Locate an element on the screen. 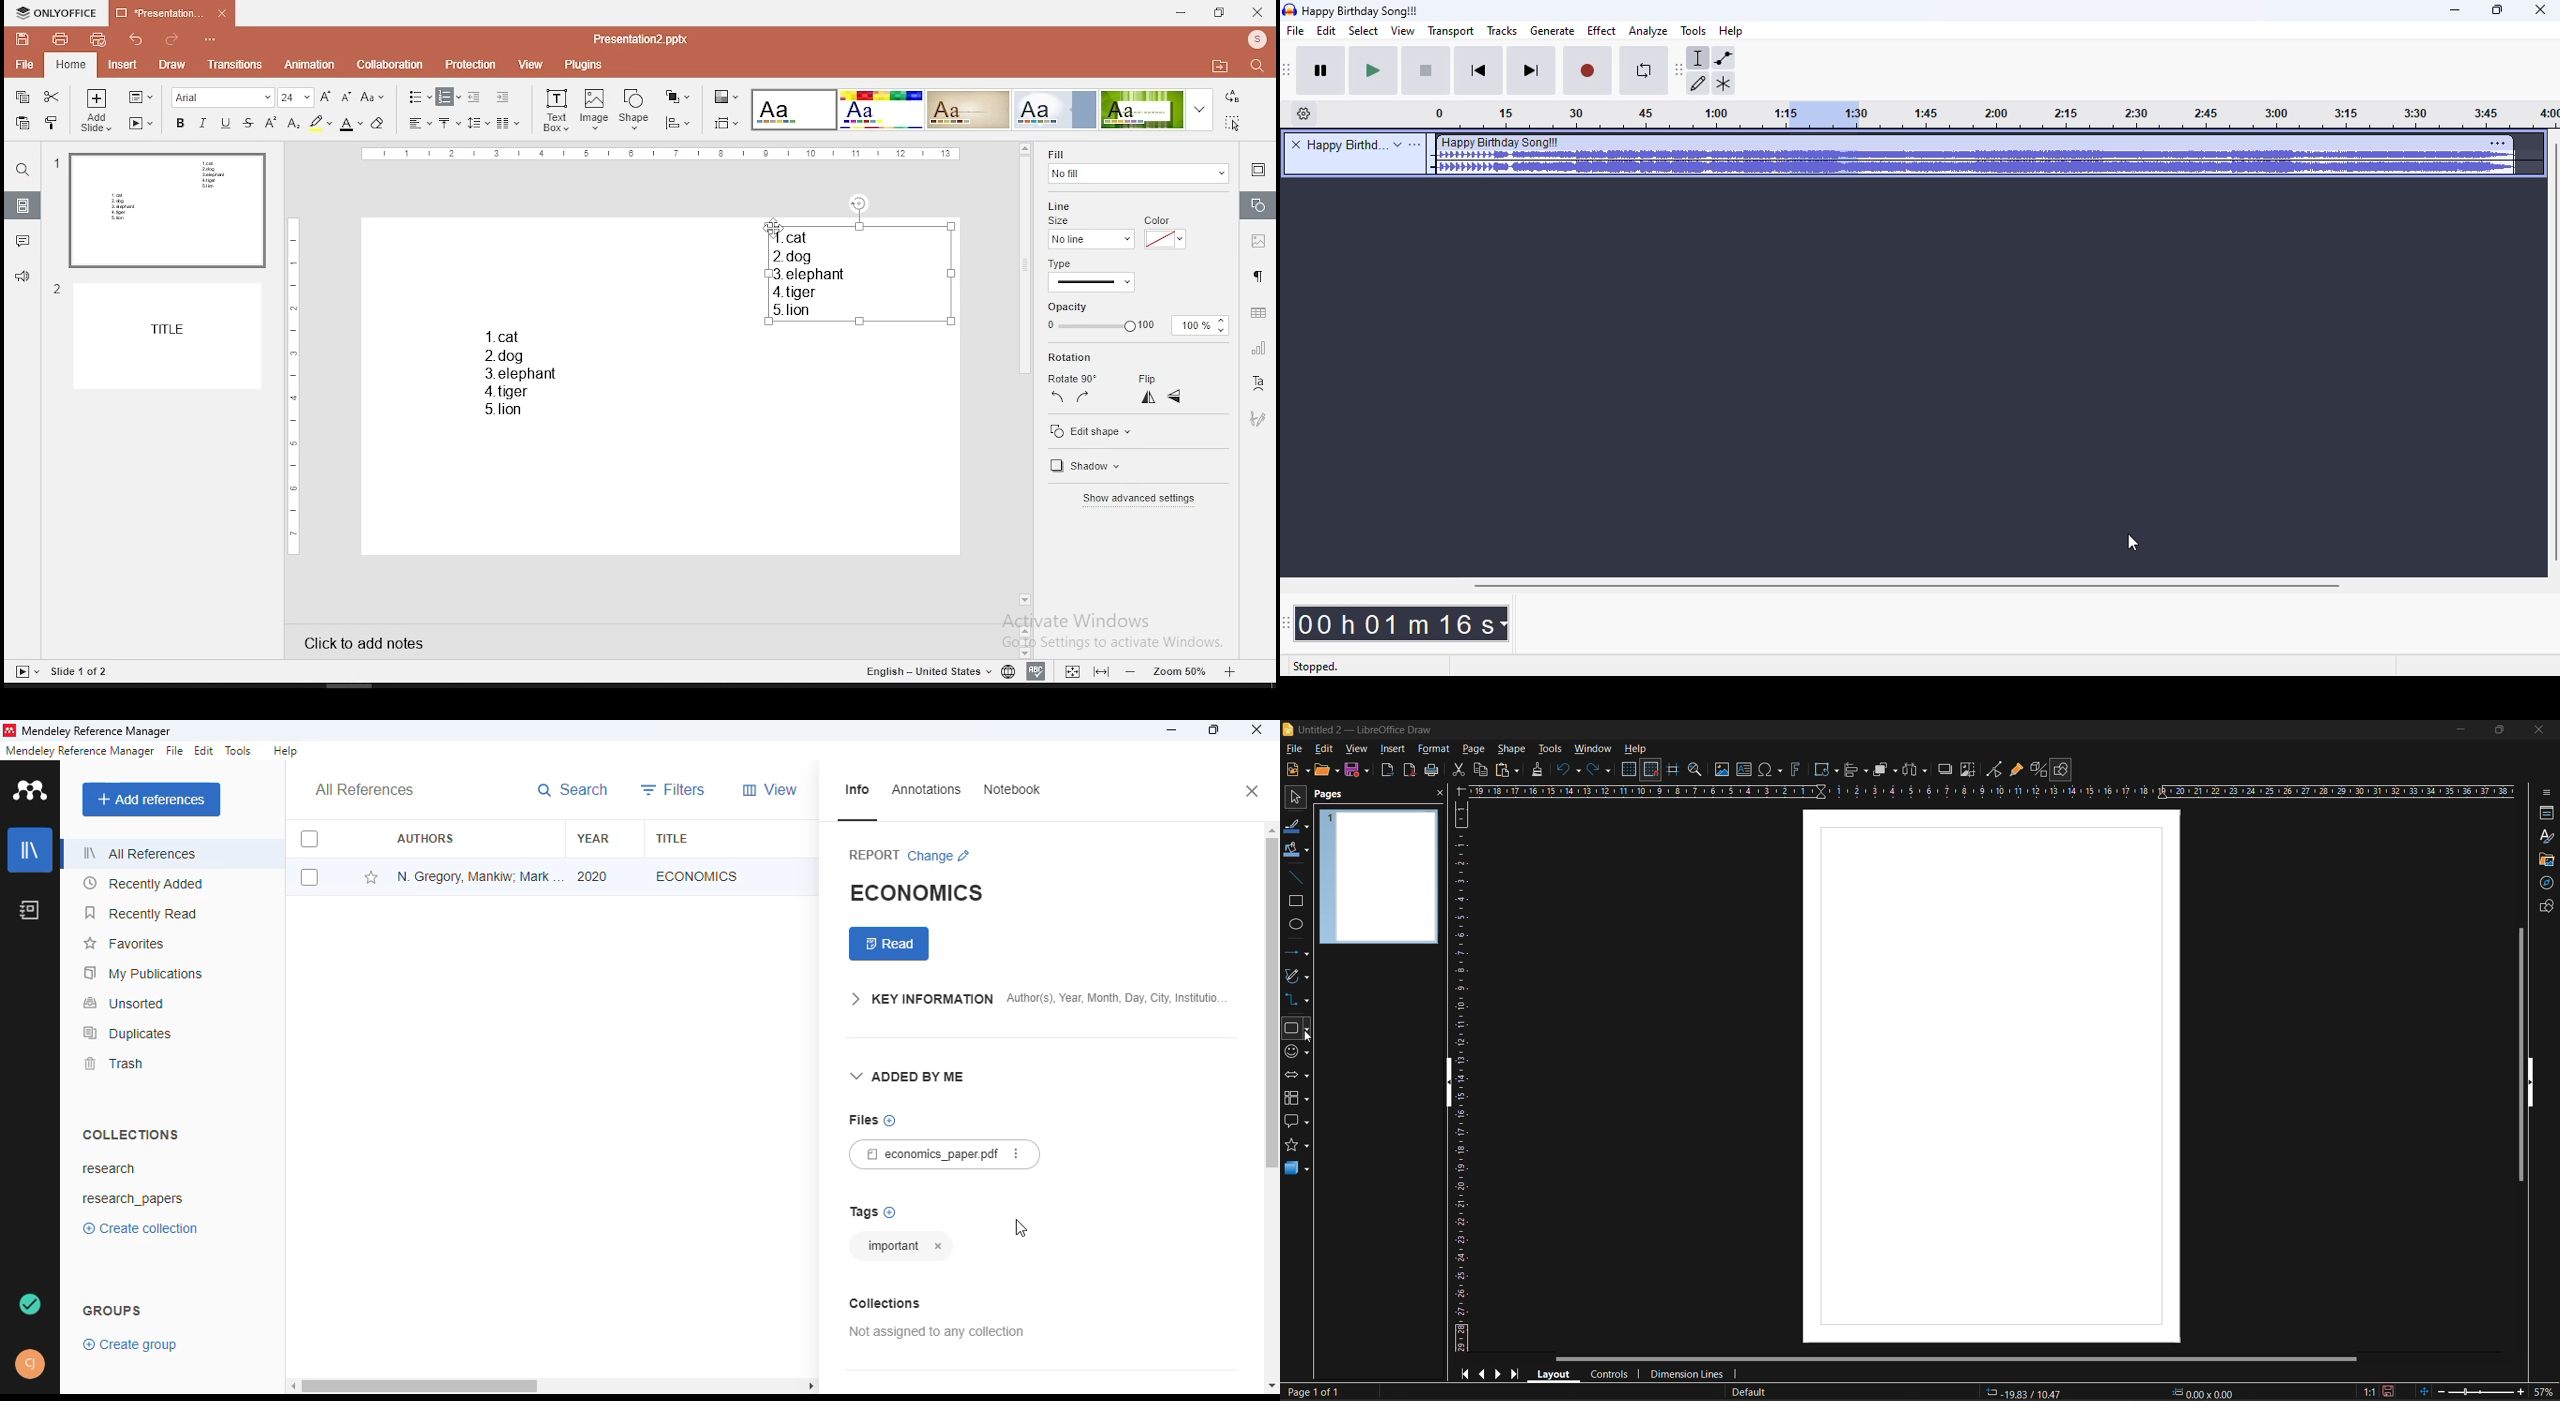  more actions is located at coordinates (1016, 1154).